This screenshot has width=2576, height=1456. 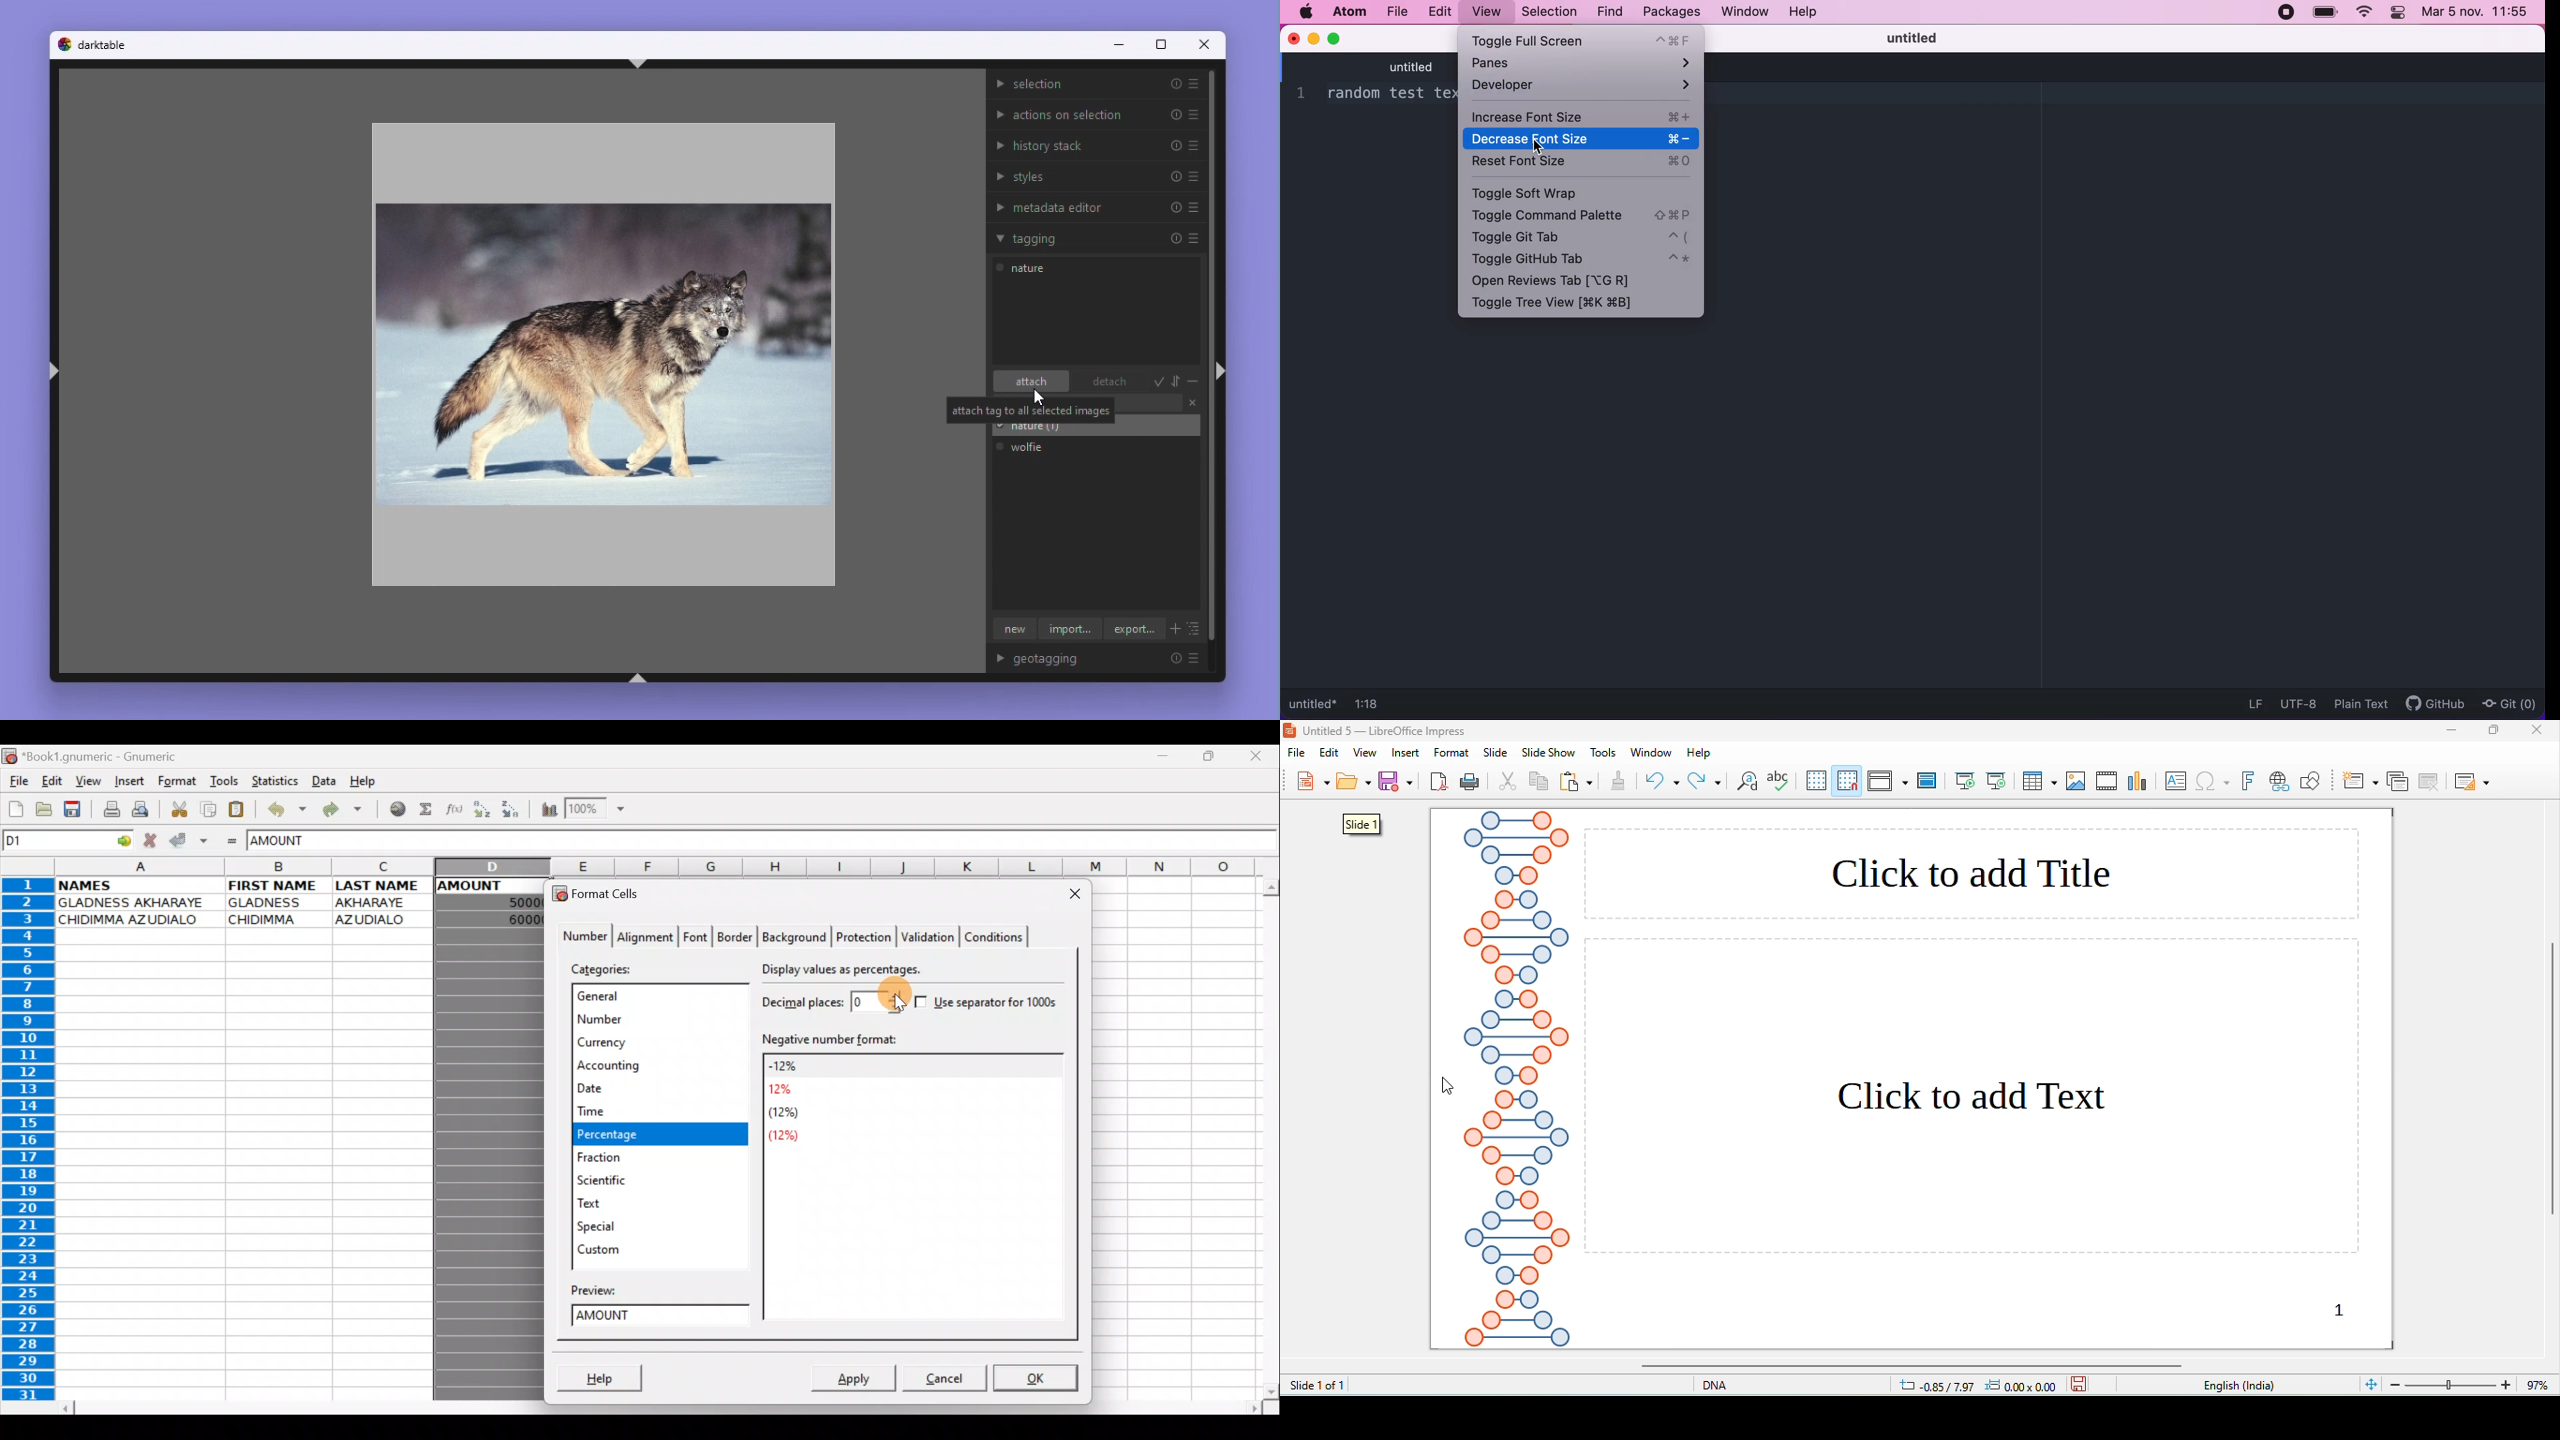 What do you see at coordinates (1581, 90) in the screenshot?
I see `developer` at bounding box center [1581, 90].